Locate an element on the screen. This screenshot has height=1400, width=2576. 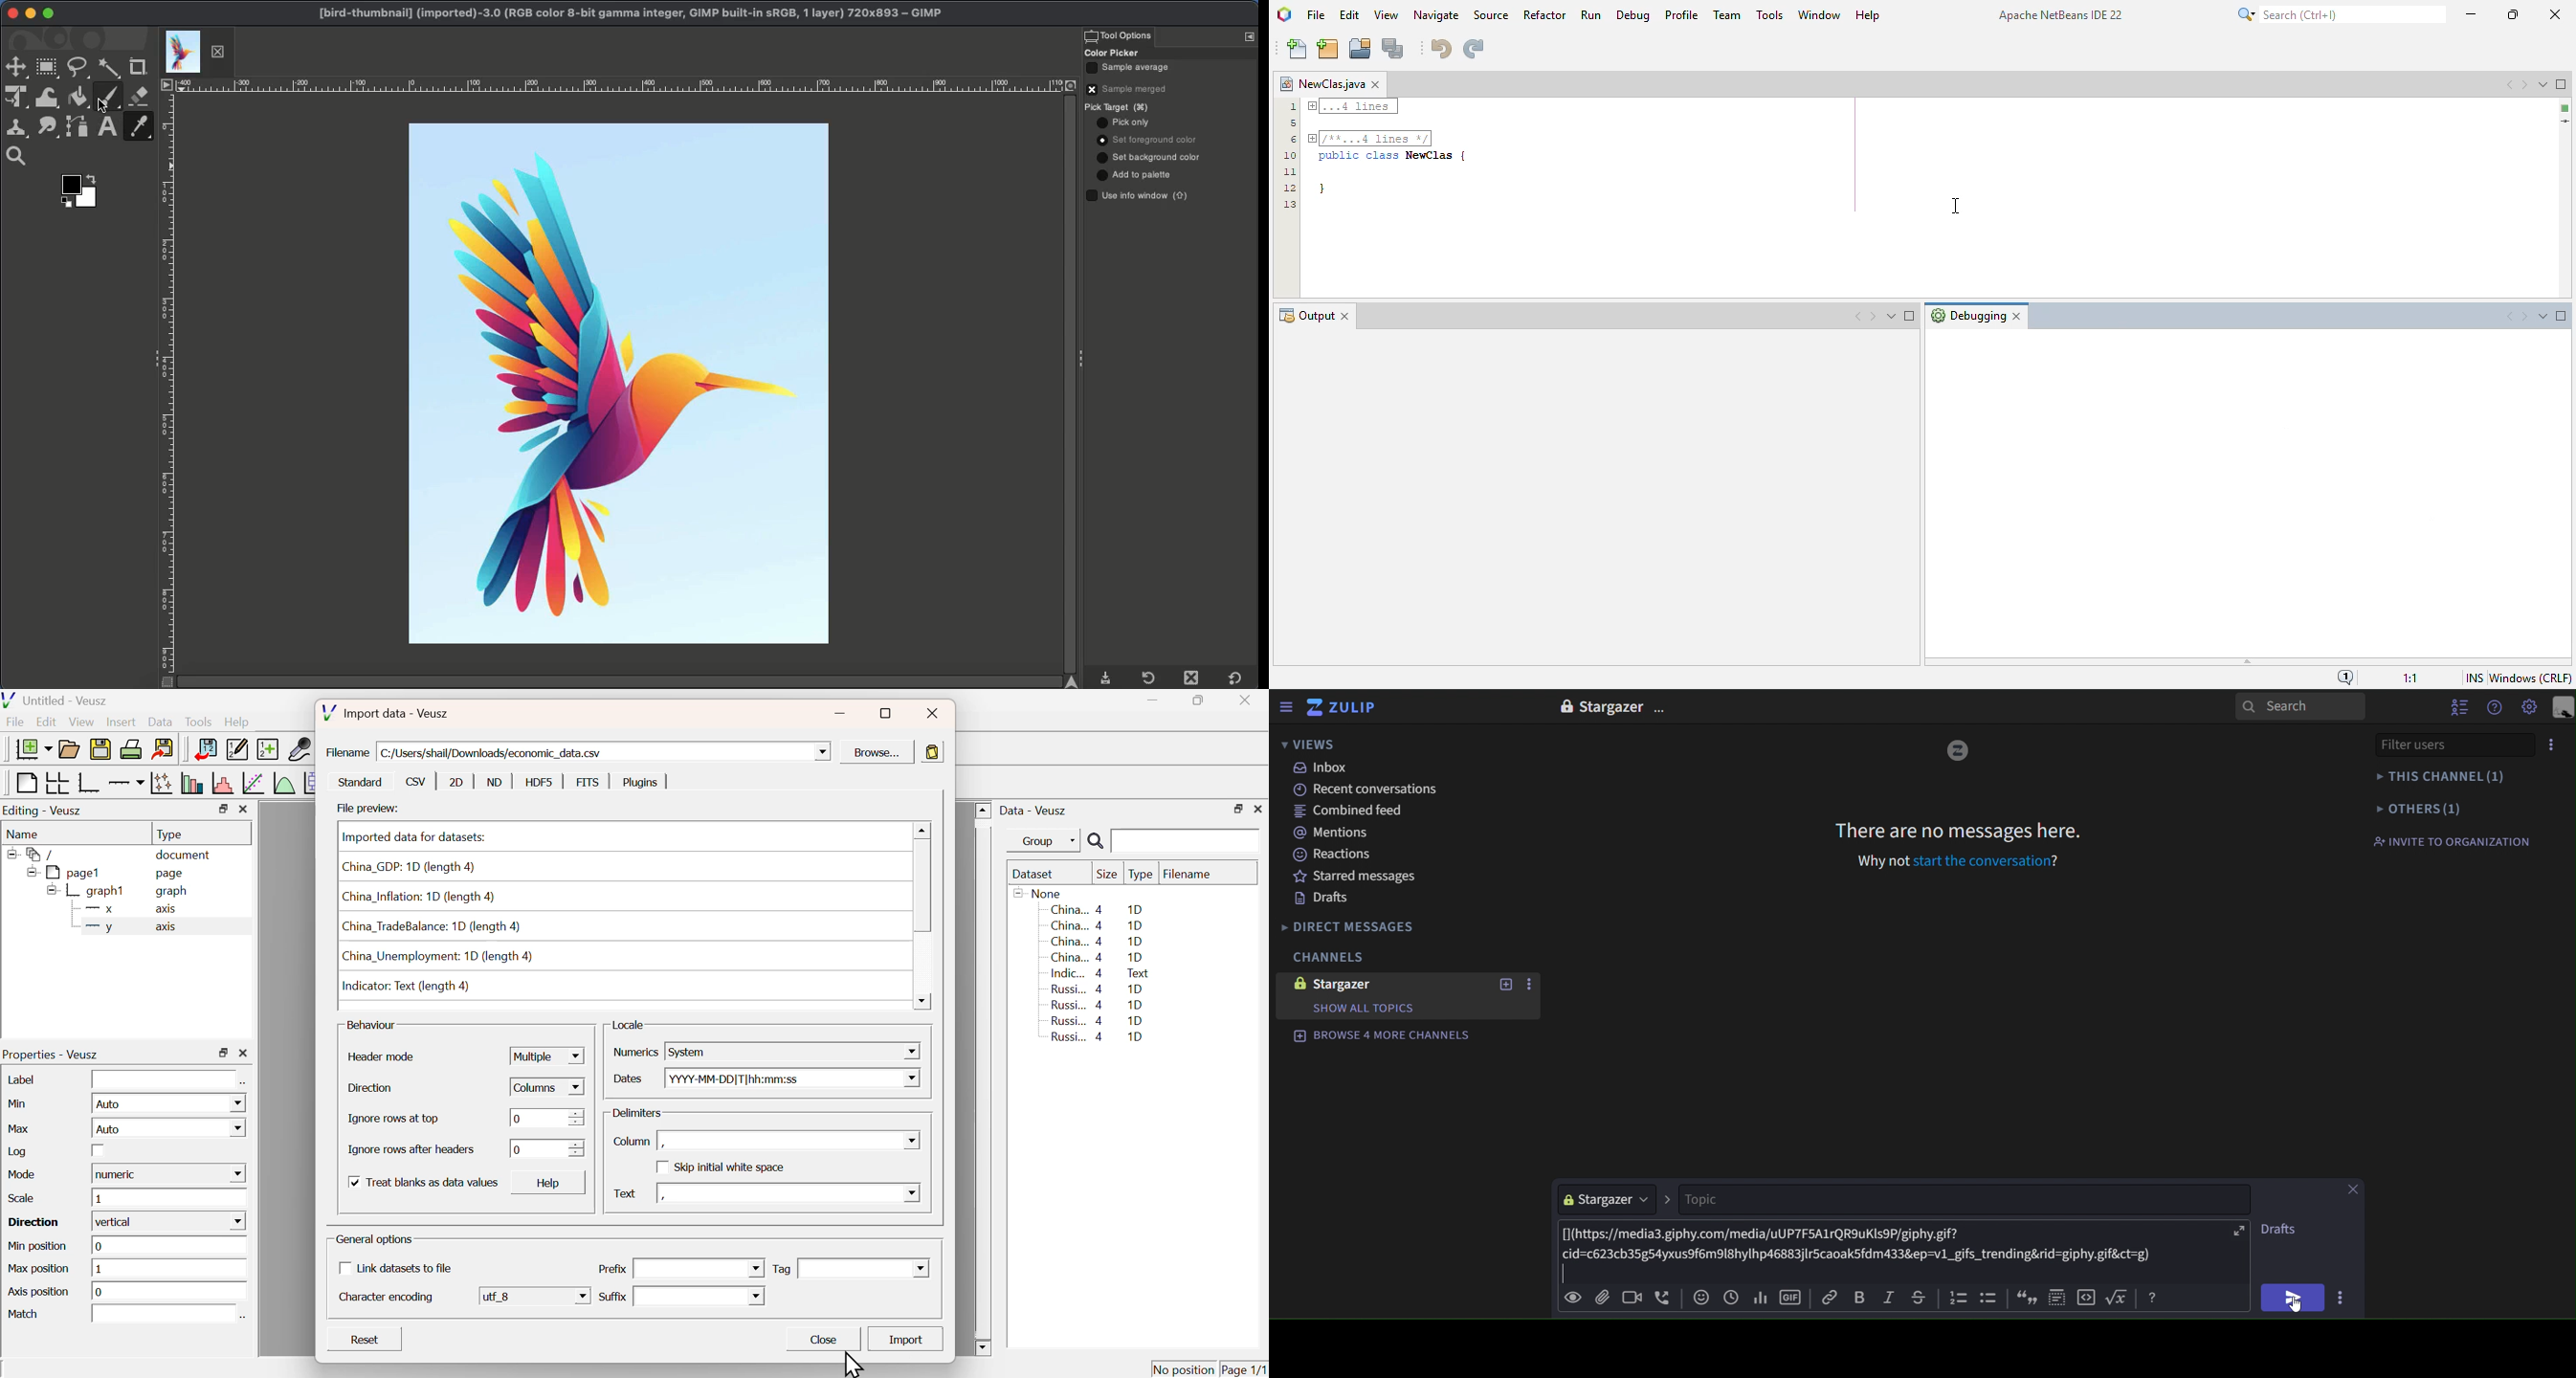
Ruler is located at coordinates (166, 393).